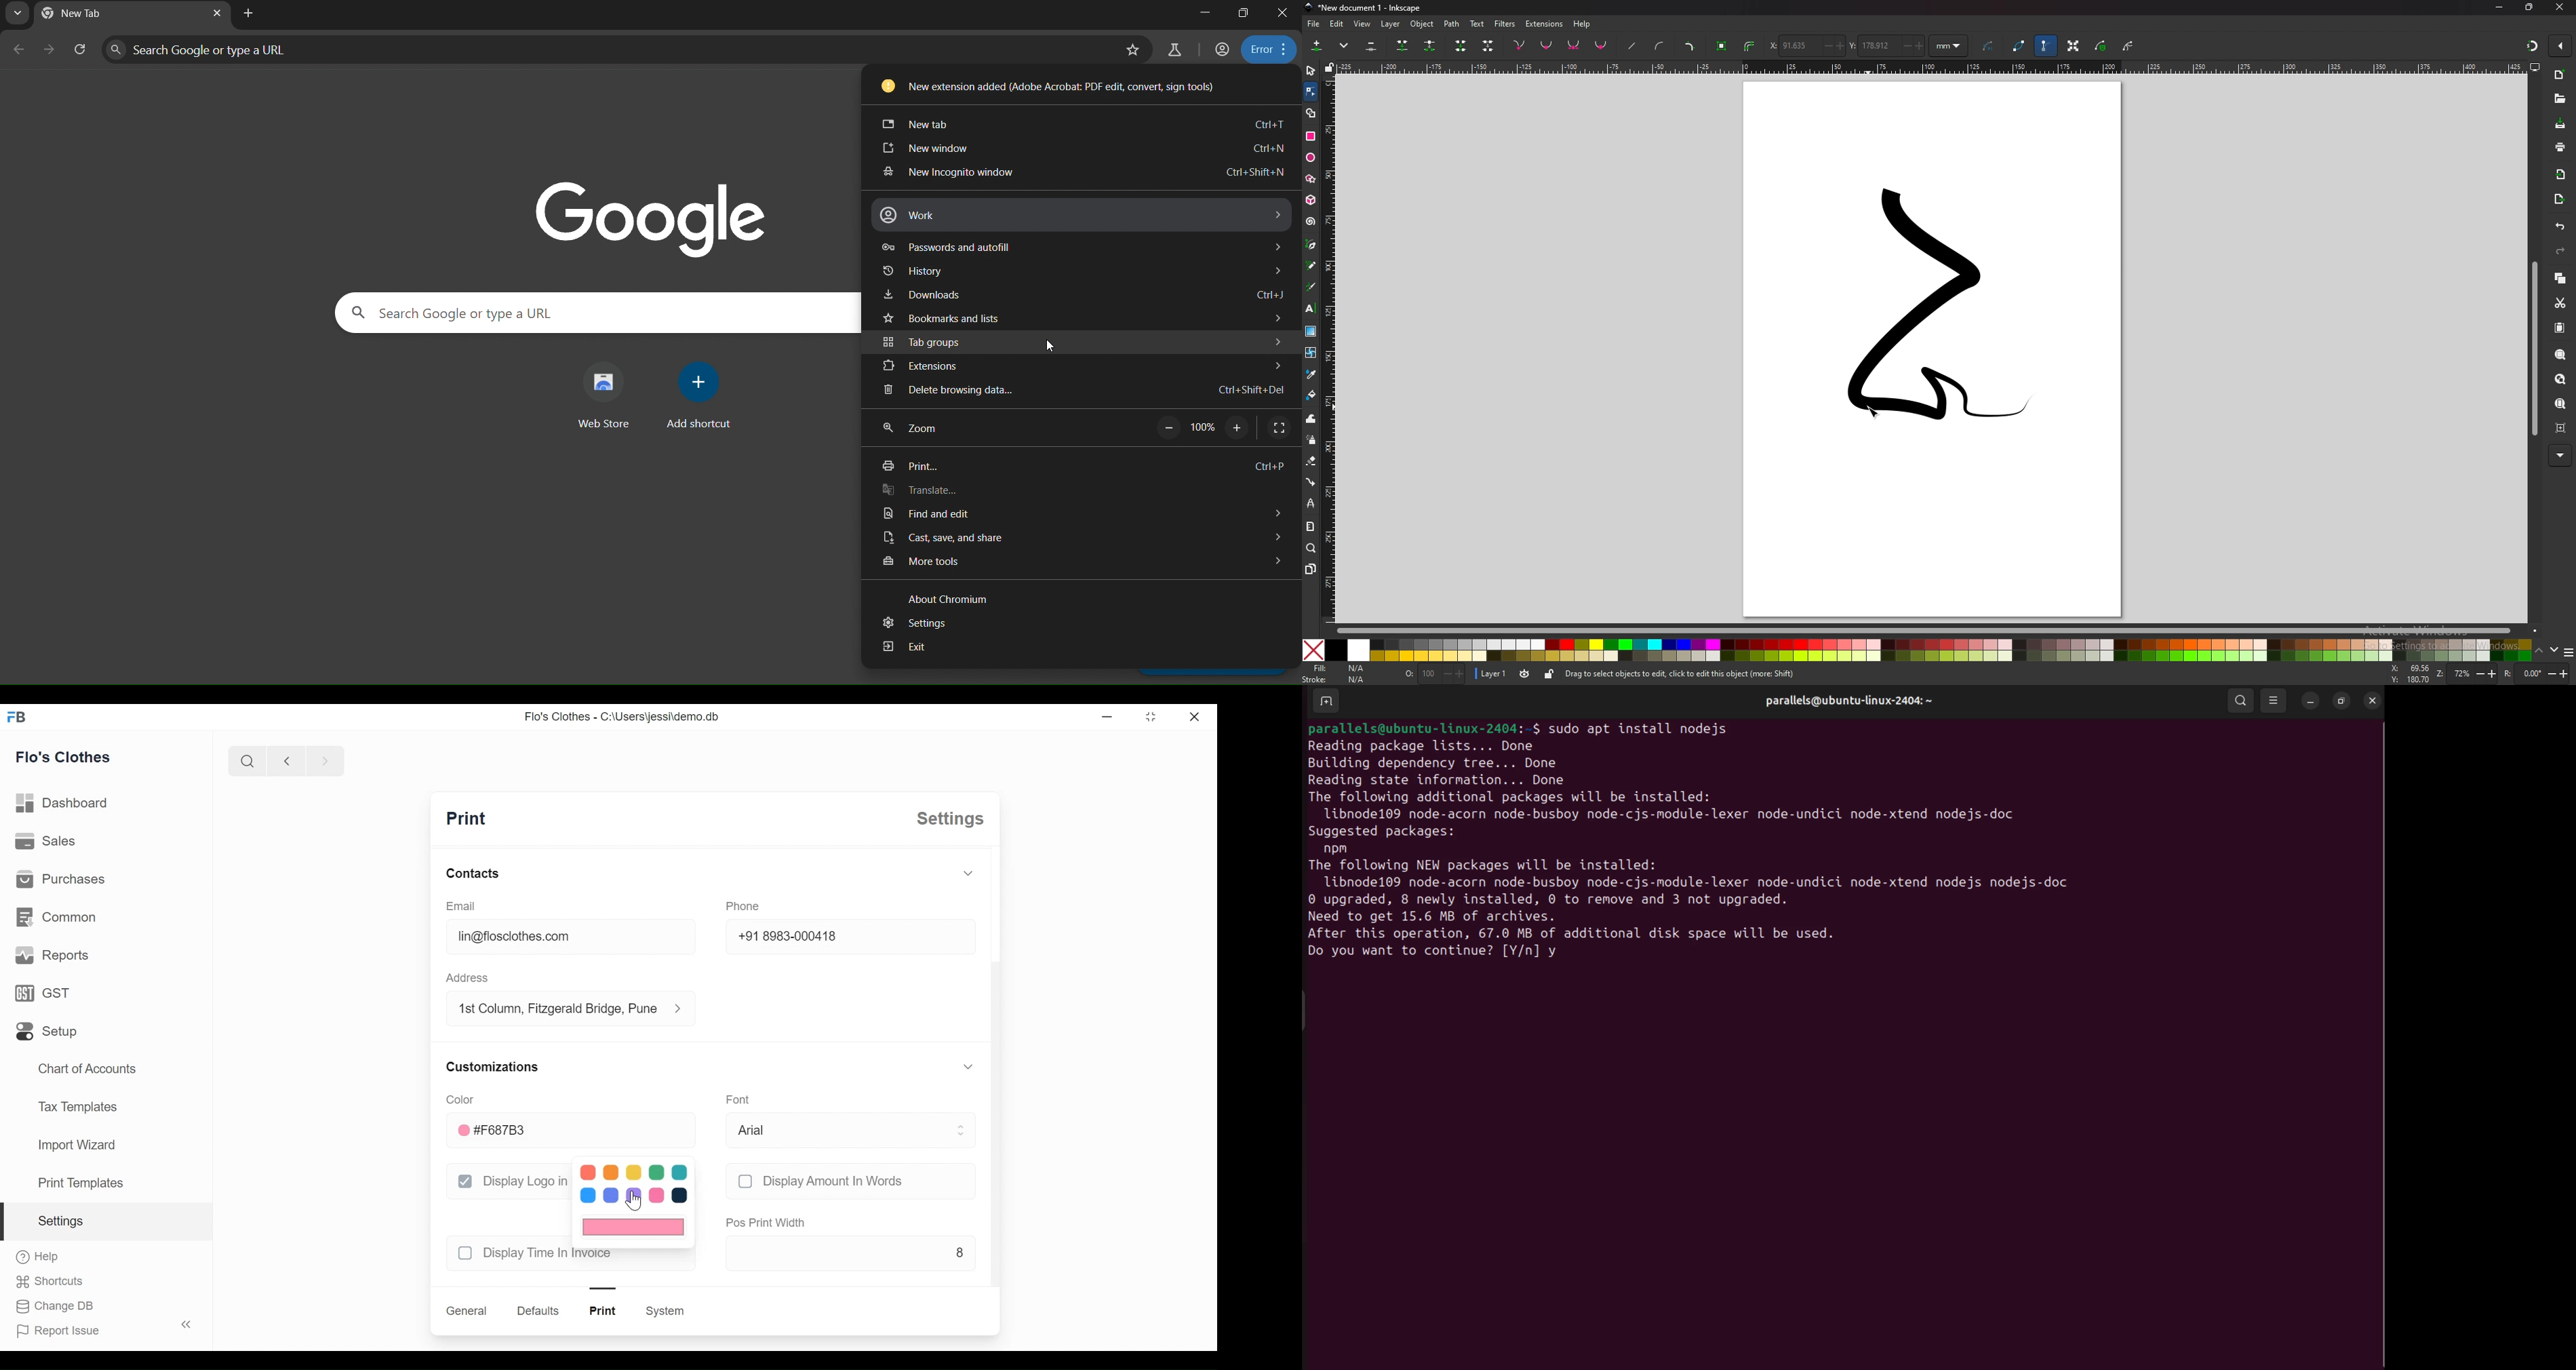 Image resolution: width=2576 pixels, height=1372 pixels. What do you see at coordinates (2101, 46) in the screenshot?
I see `mask` at bounding box center [2101, 46].